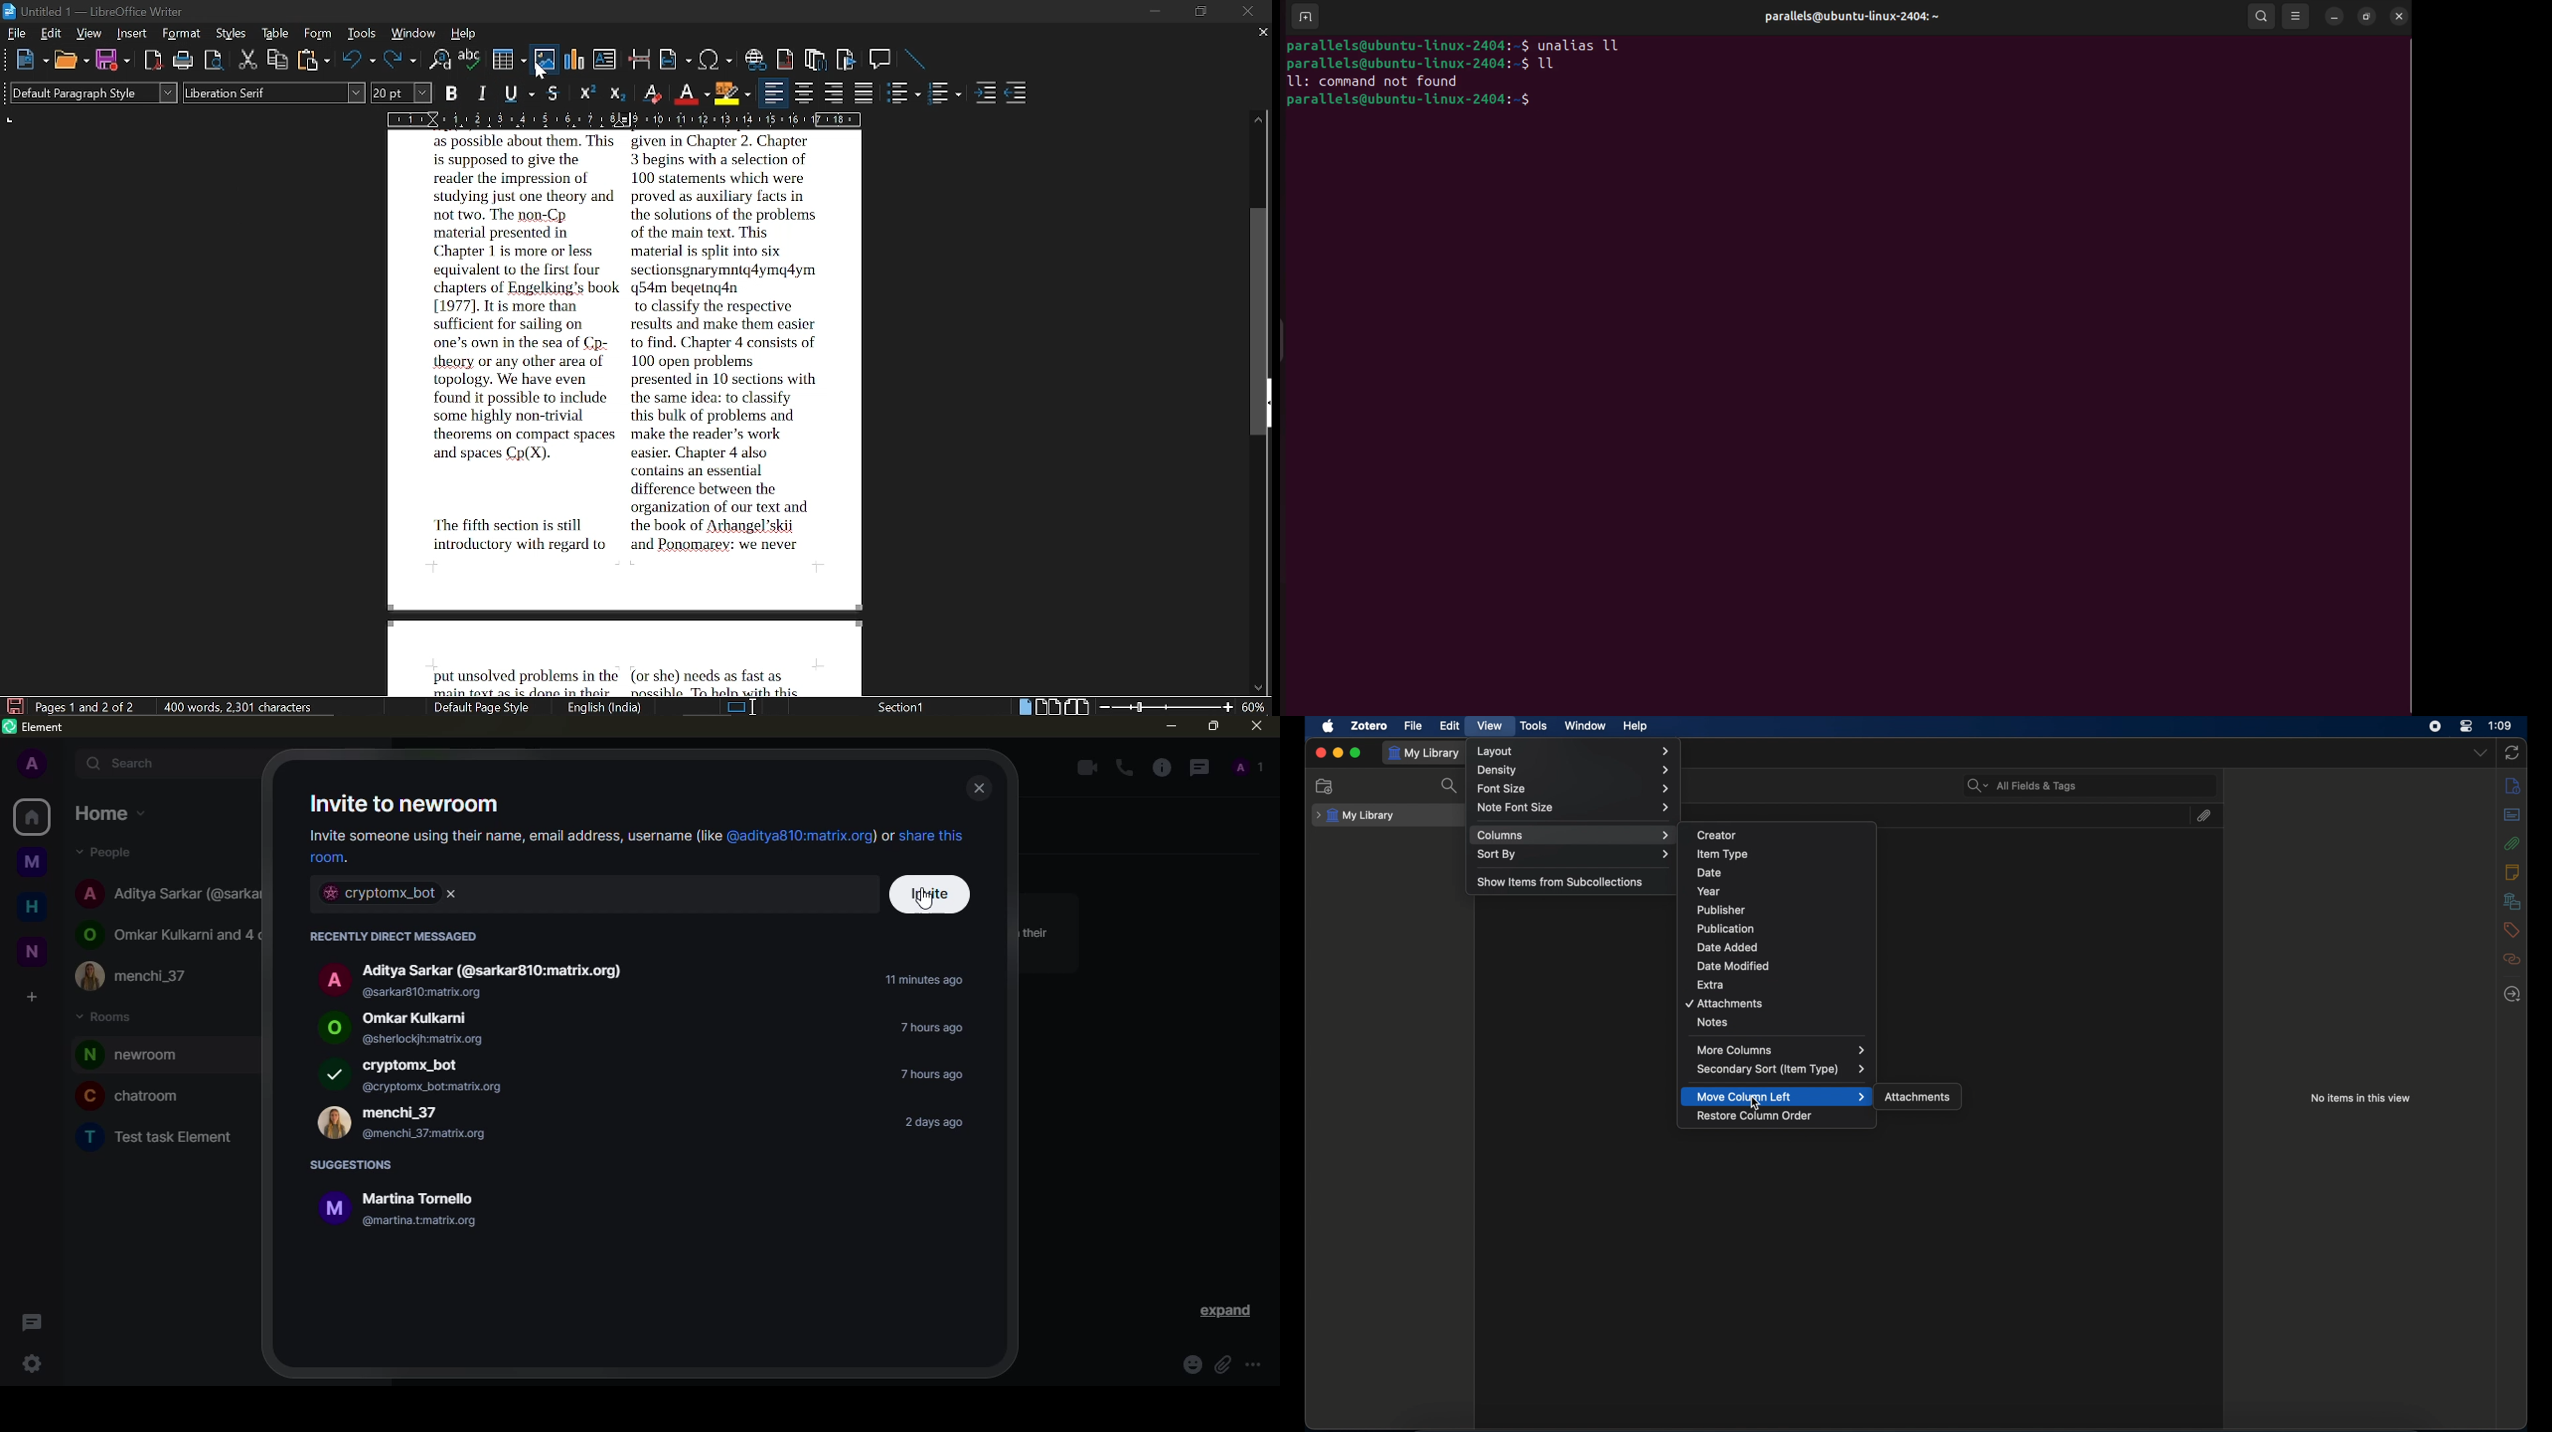 This screenshot has height=1456, width=2576. What do you see at coordinates (1573, 855) in the screenshot?
I see `sort by` at bounding box center [1573, 855].